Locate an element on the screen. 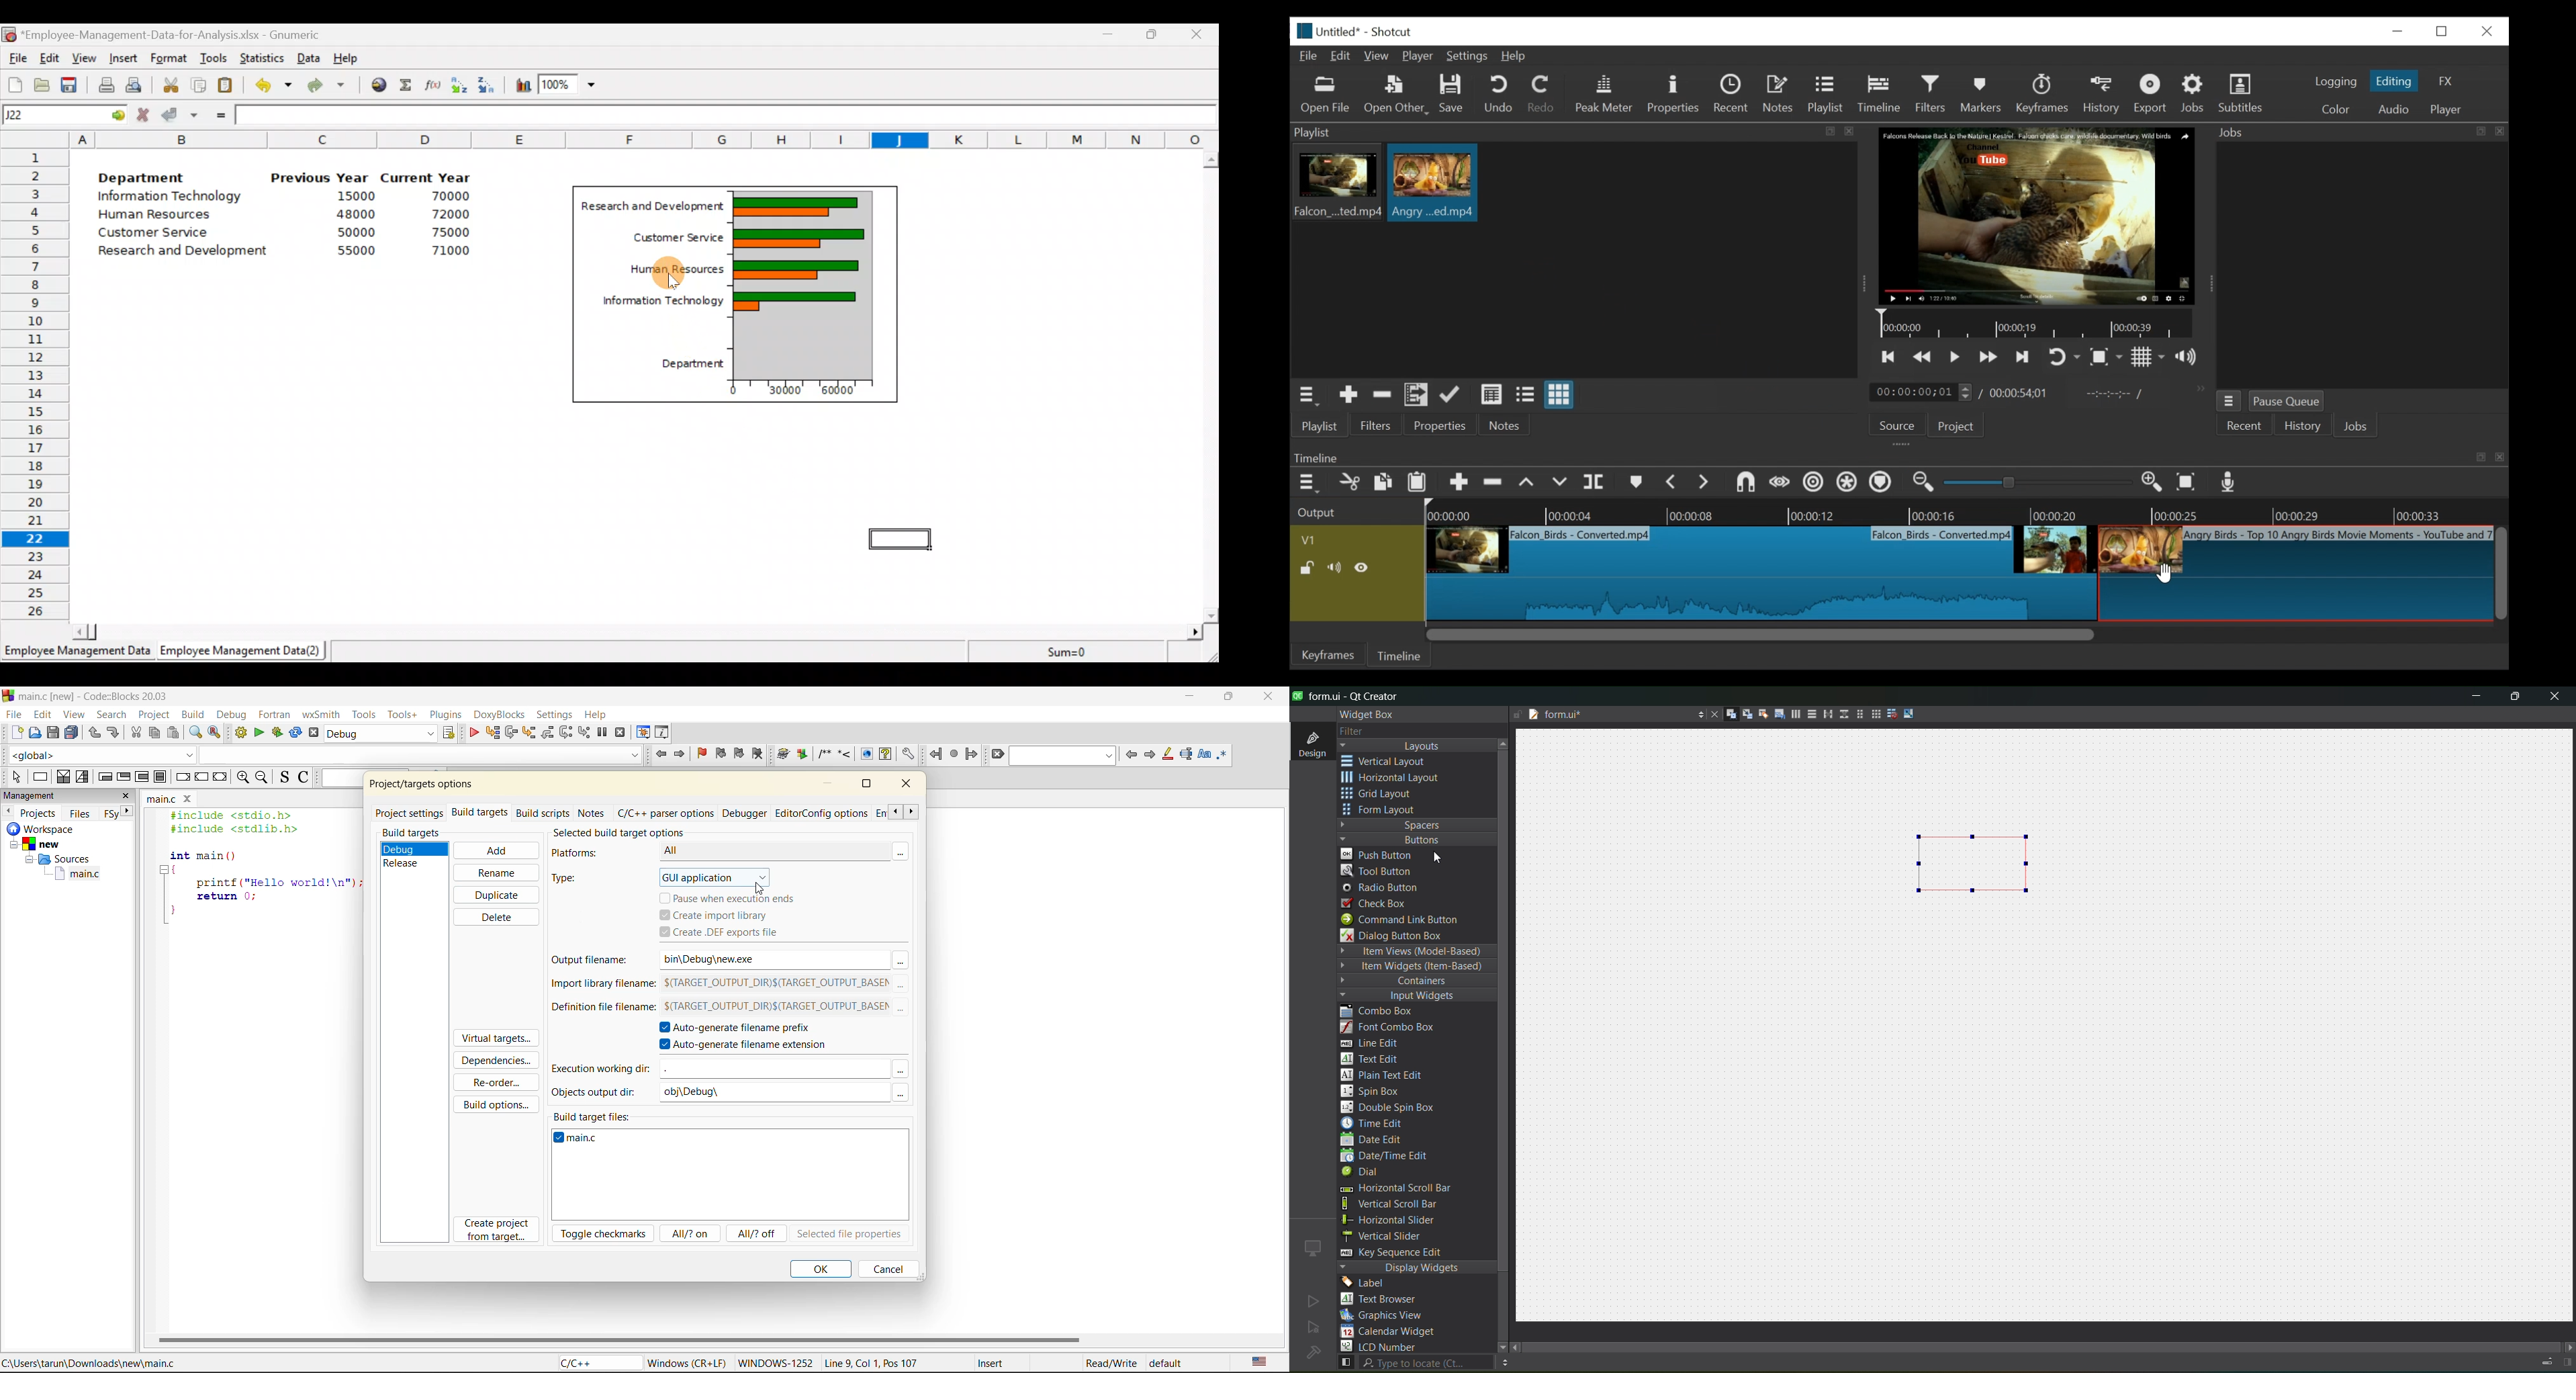  exit condition loop is located at coordinates (123, 777).